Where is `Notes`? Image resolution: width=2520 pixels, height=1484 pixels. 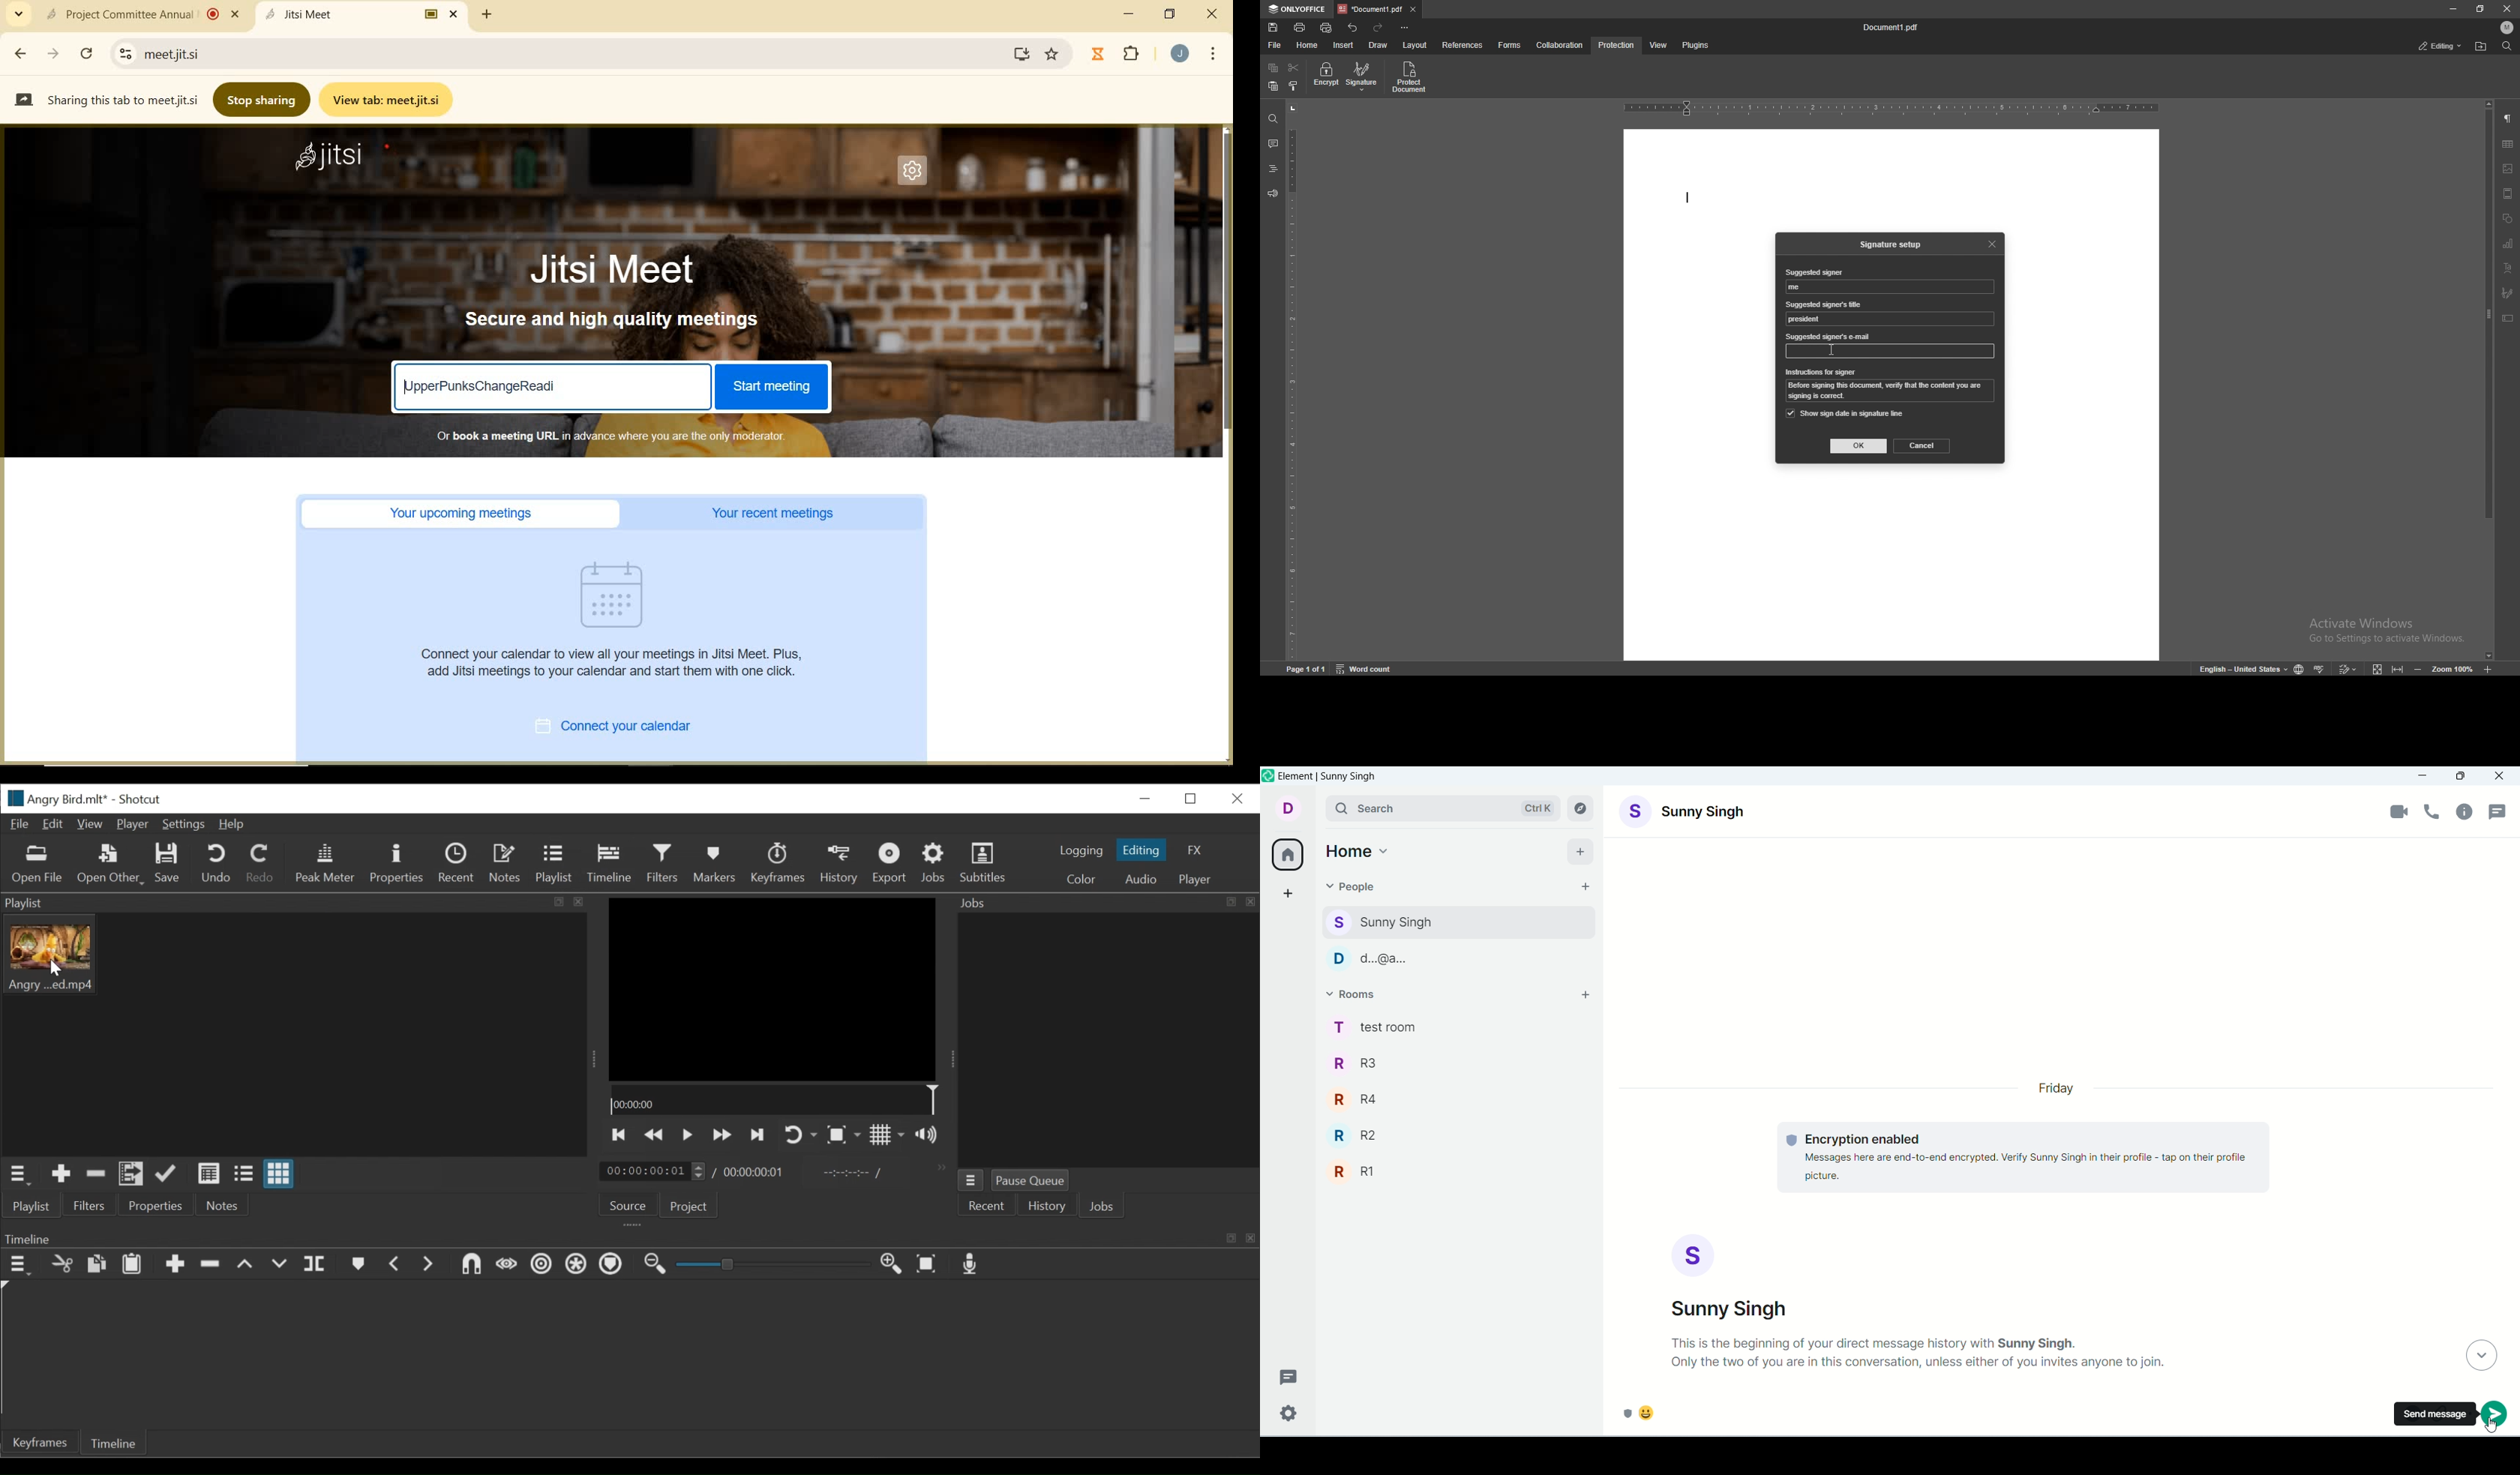
Notes is located at coordinates (220, 1207).